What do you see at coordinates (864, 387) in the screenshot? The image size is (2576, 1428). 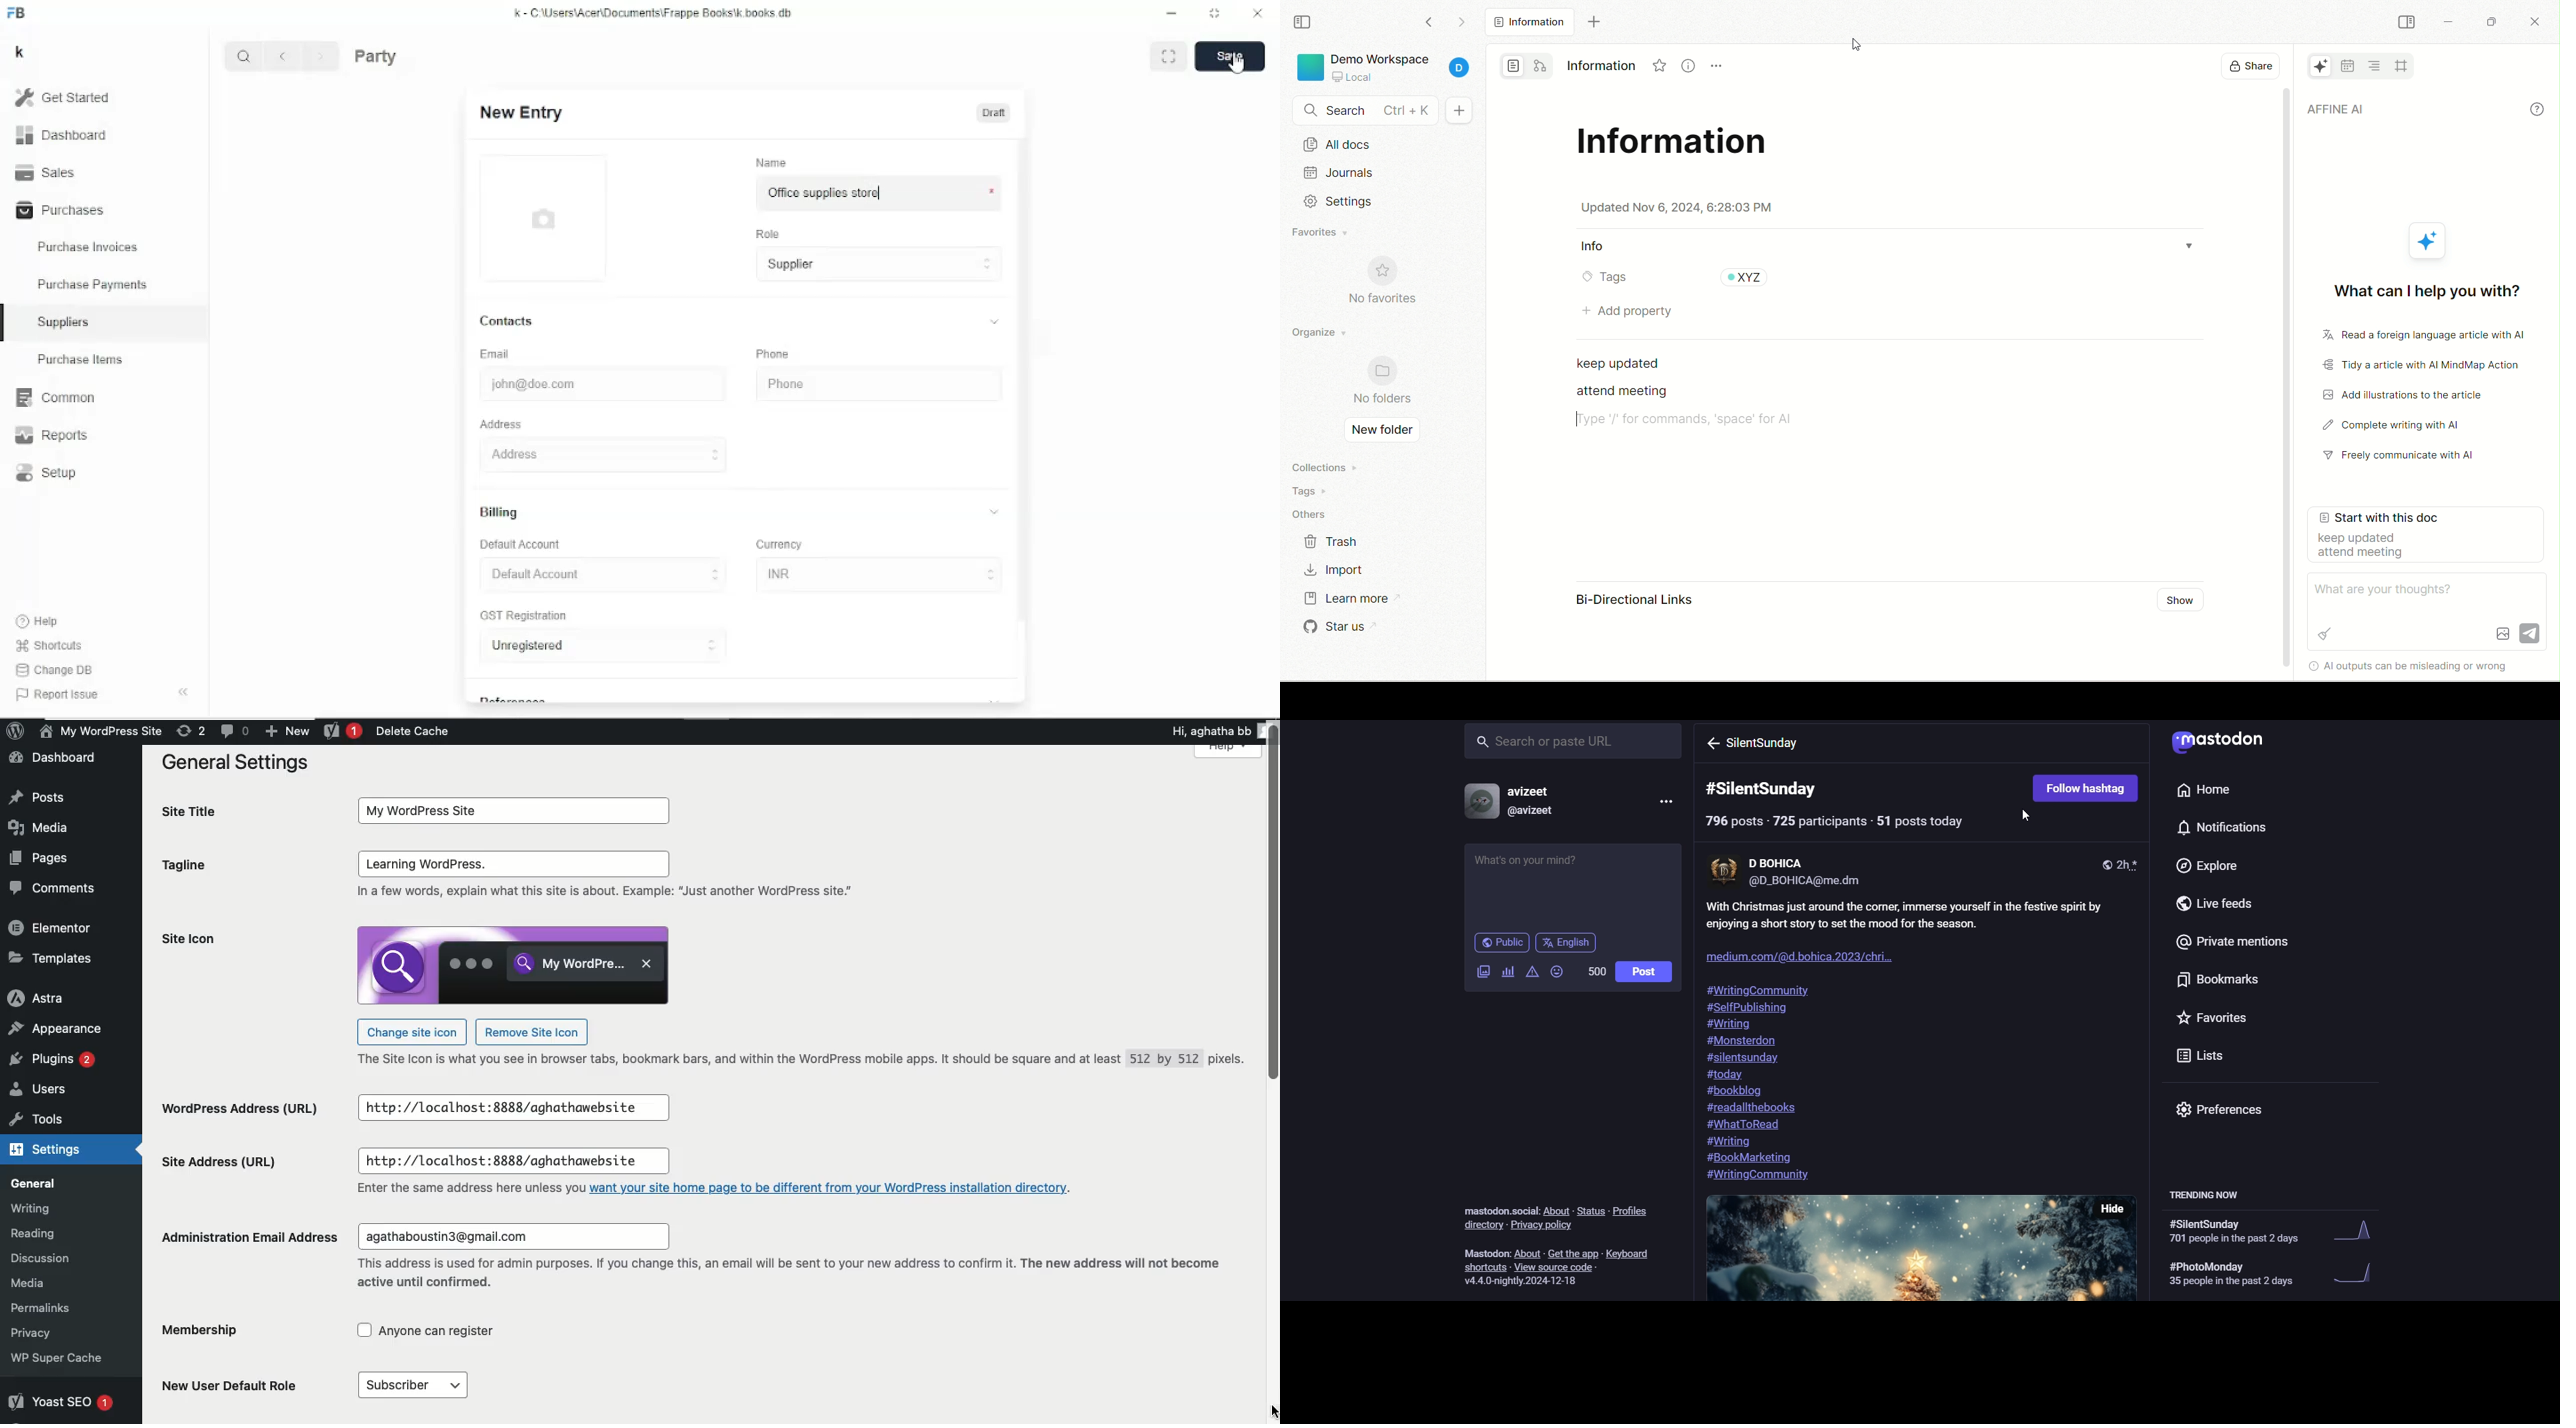 I see `Phone` at bounding box center [864, 387].